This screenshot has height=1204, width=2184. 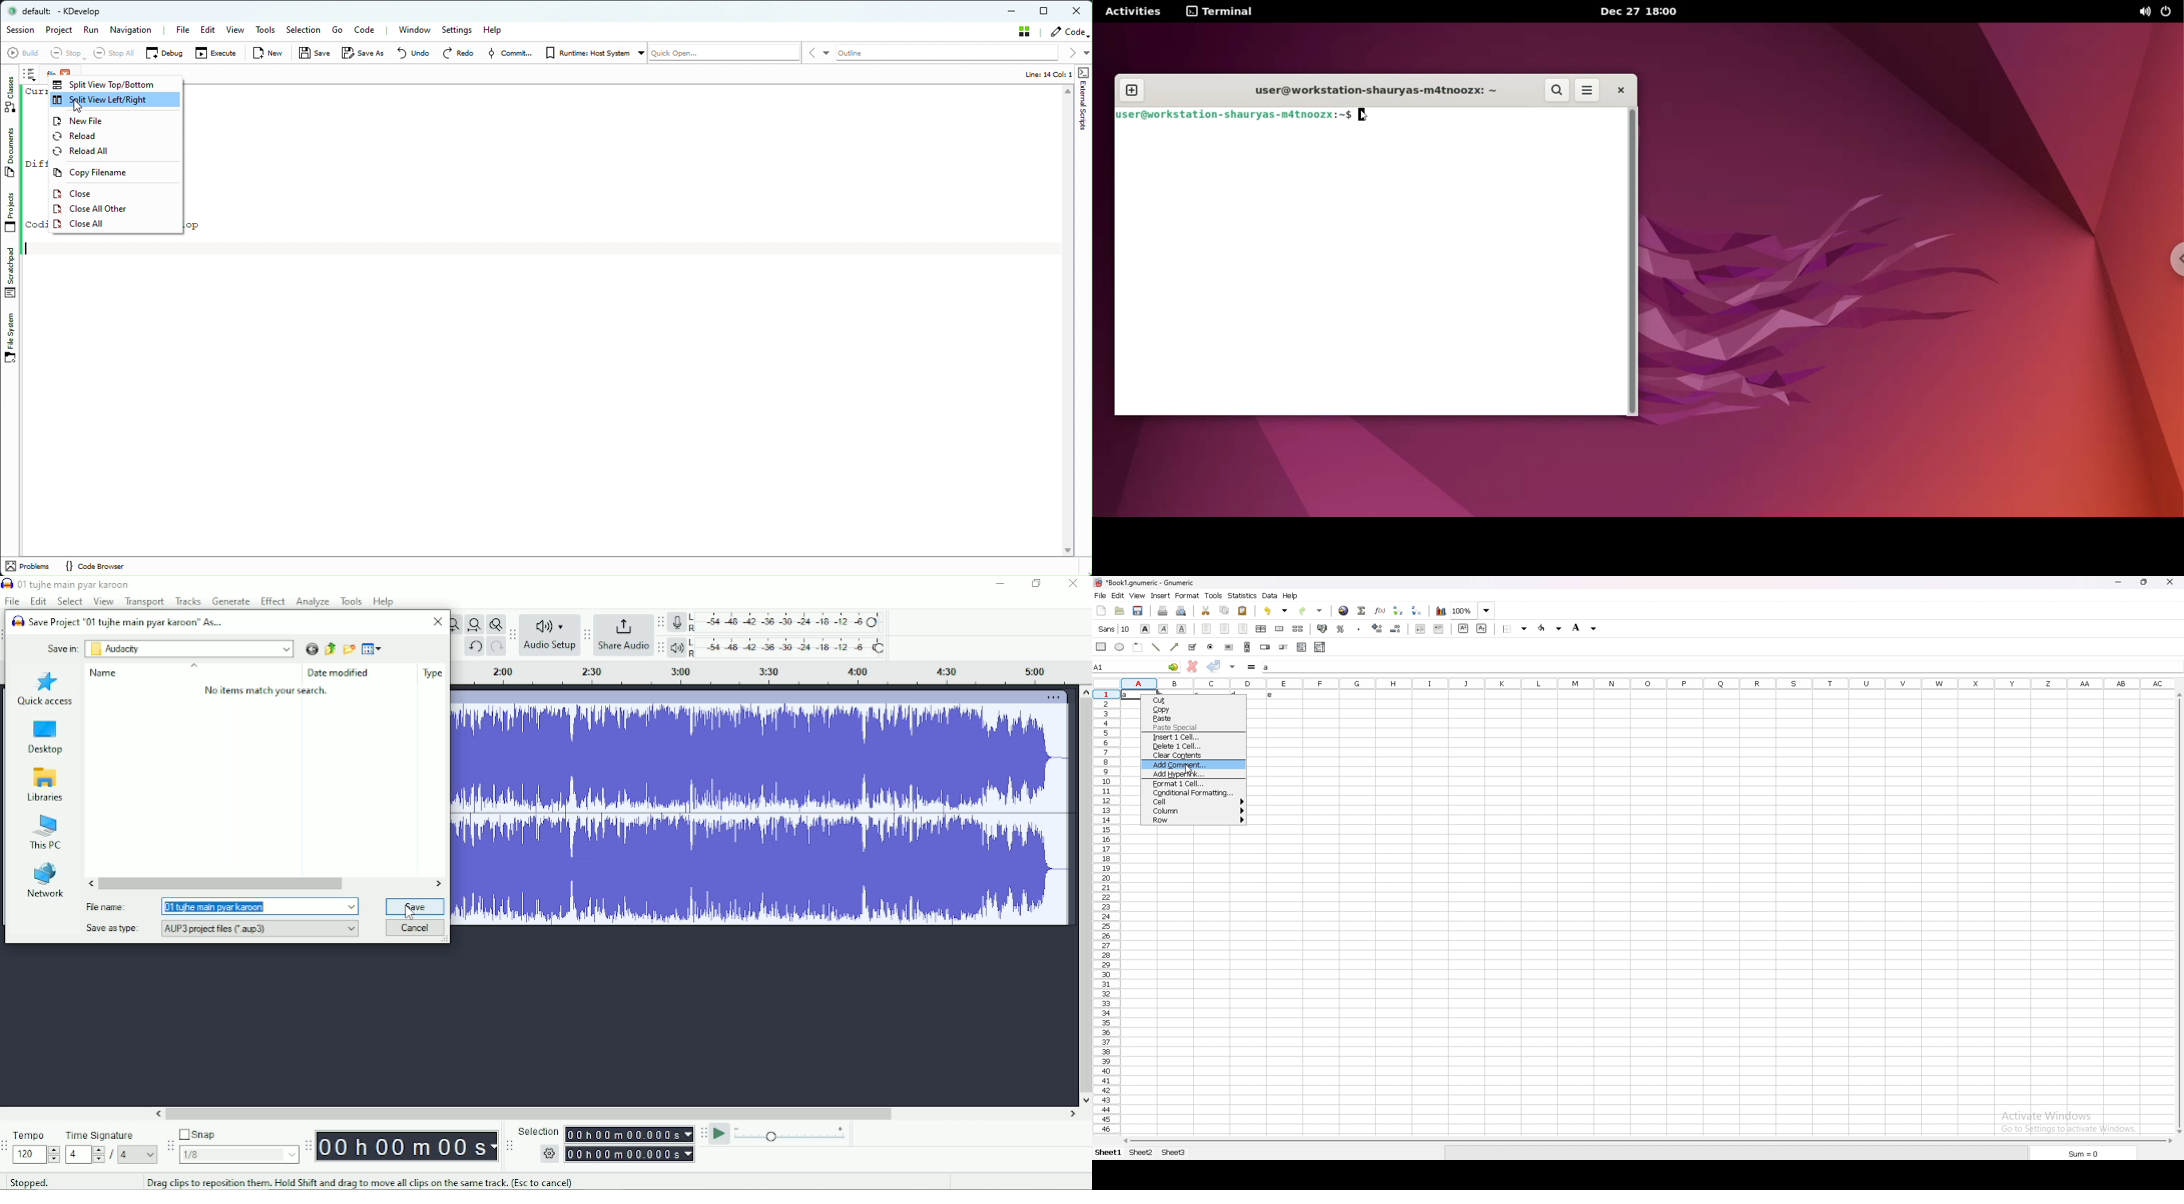 I want to click on undo, so click(x=1276, y=611).